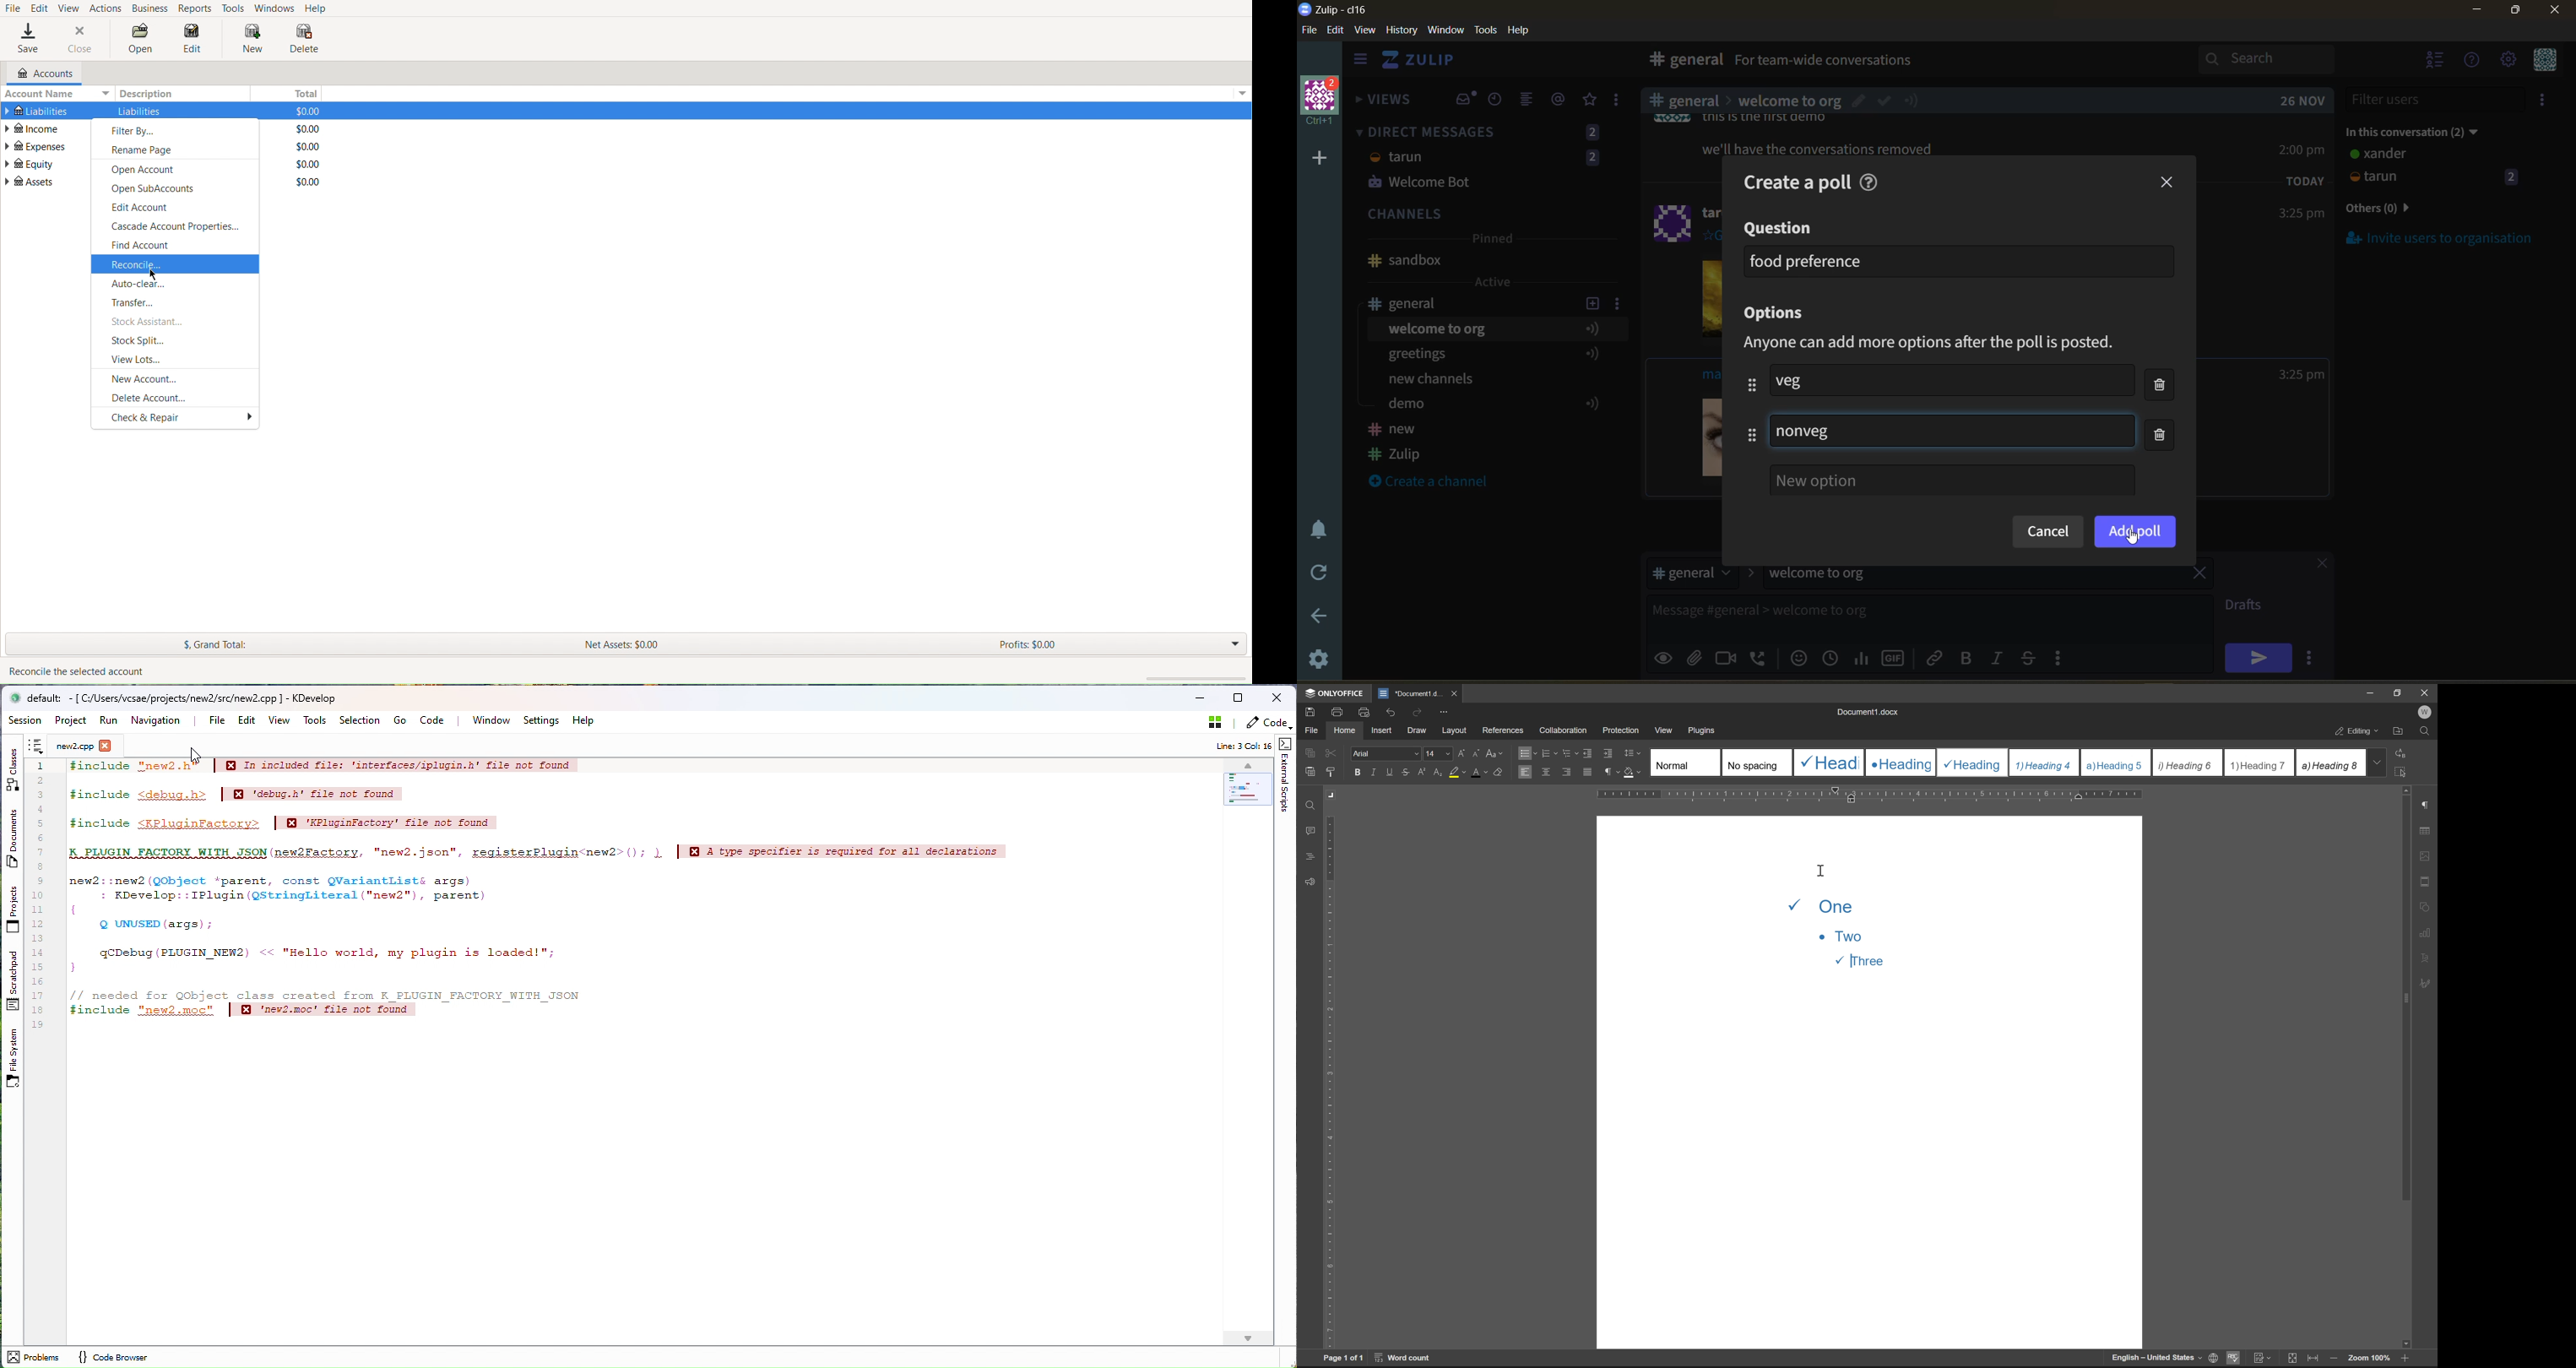 This screenshot has height=1372, width=2576. I want to click on organisation, so click(1324, 102).